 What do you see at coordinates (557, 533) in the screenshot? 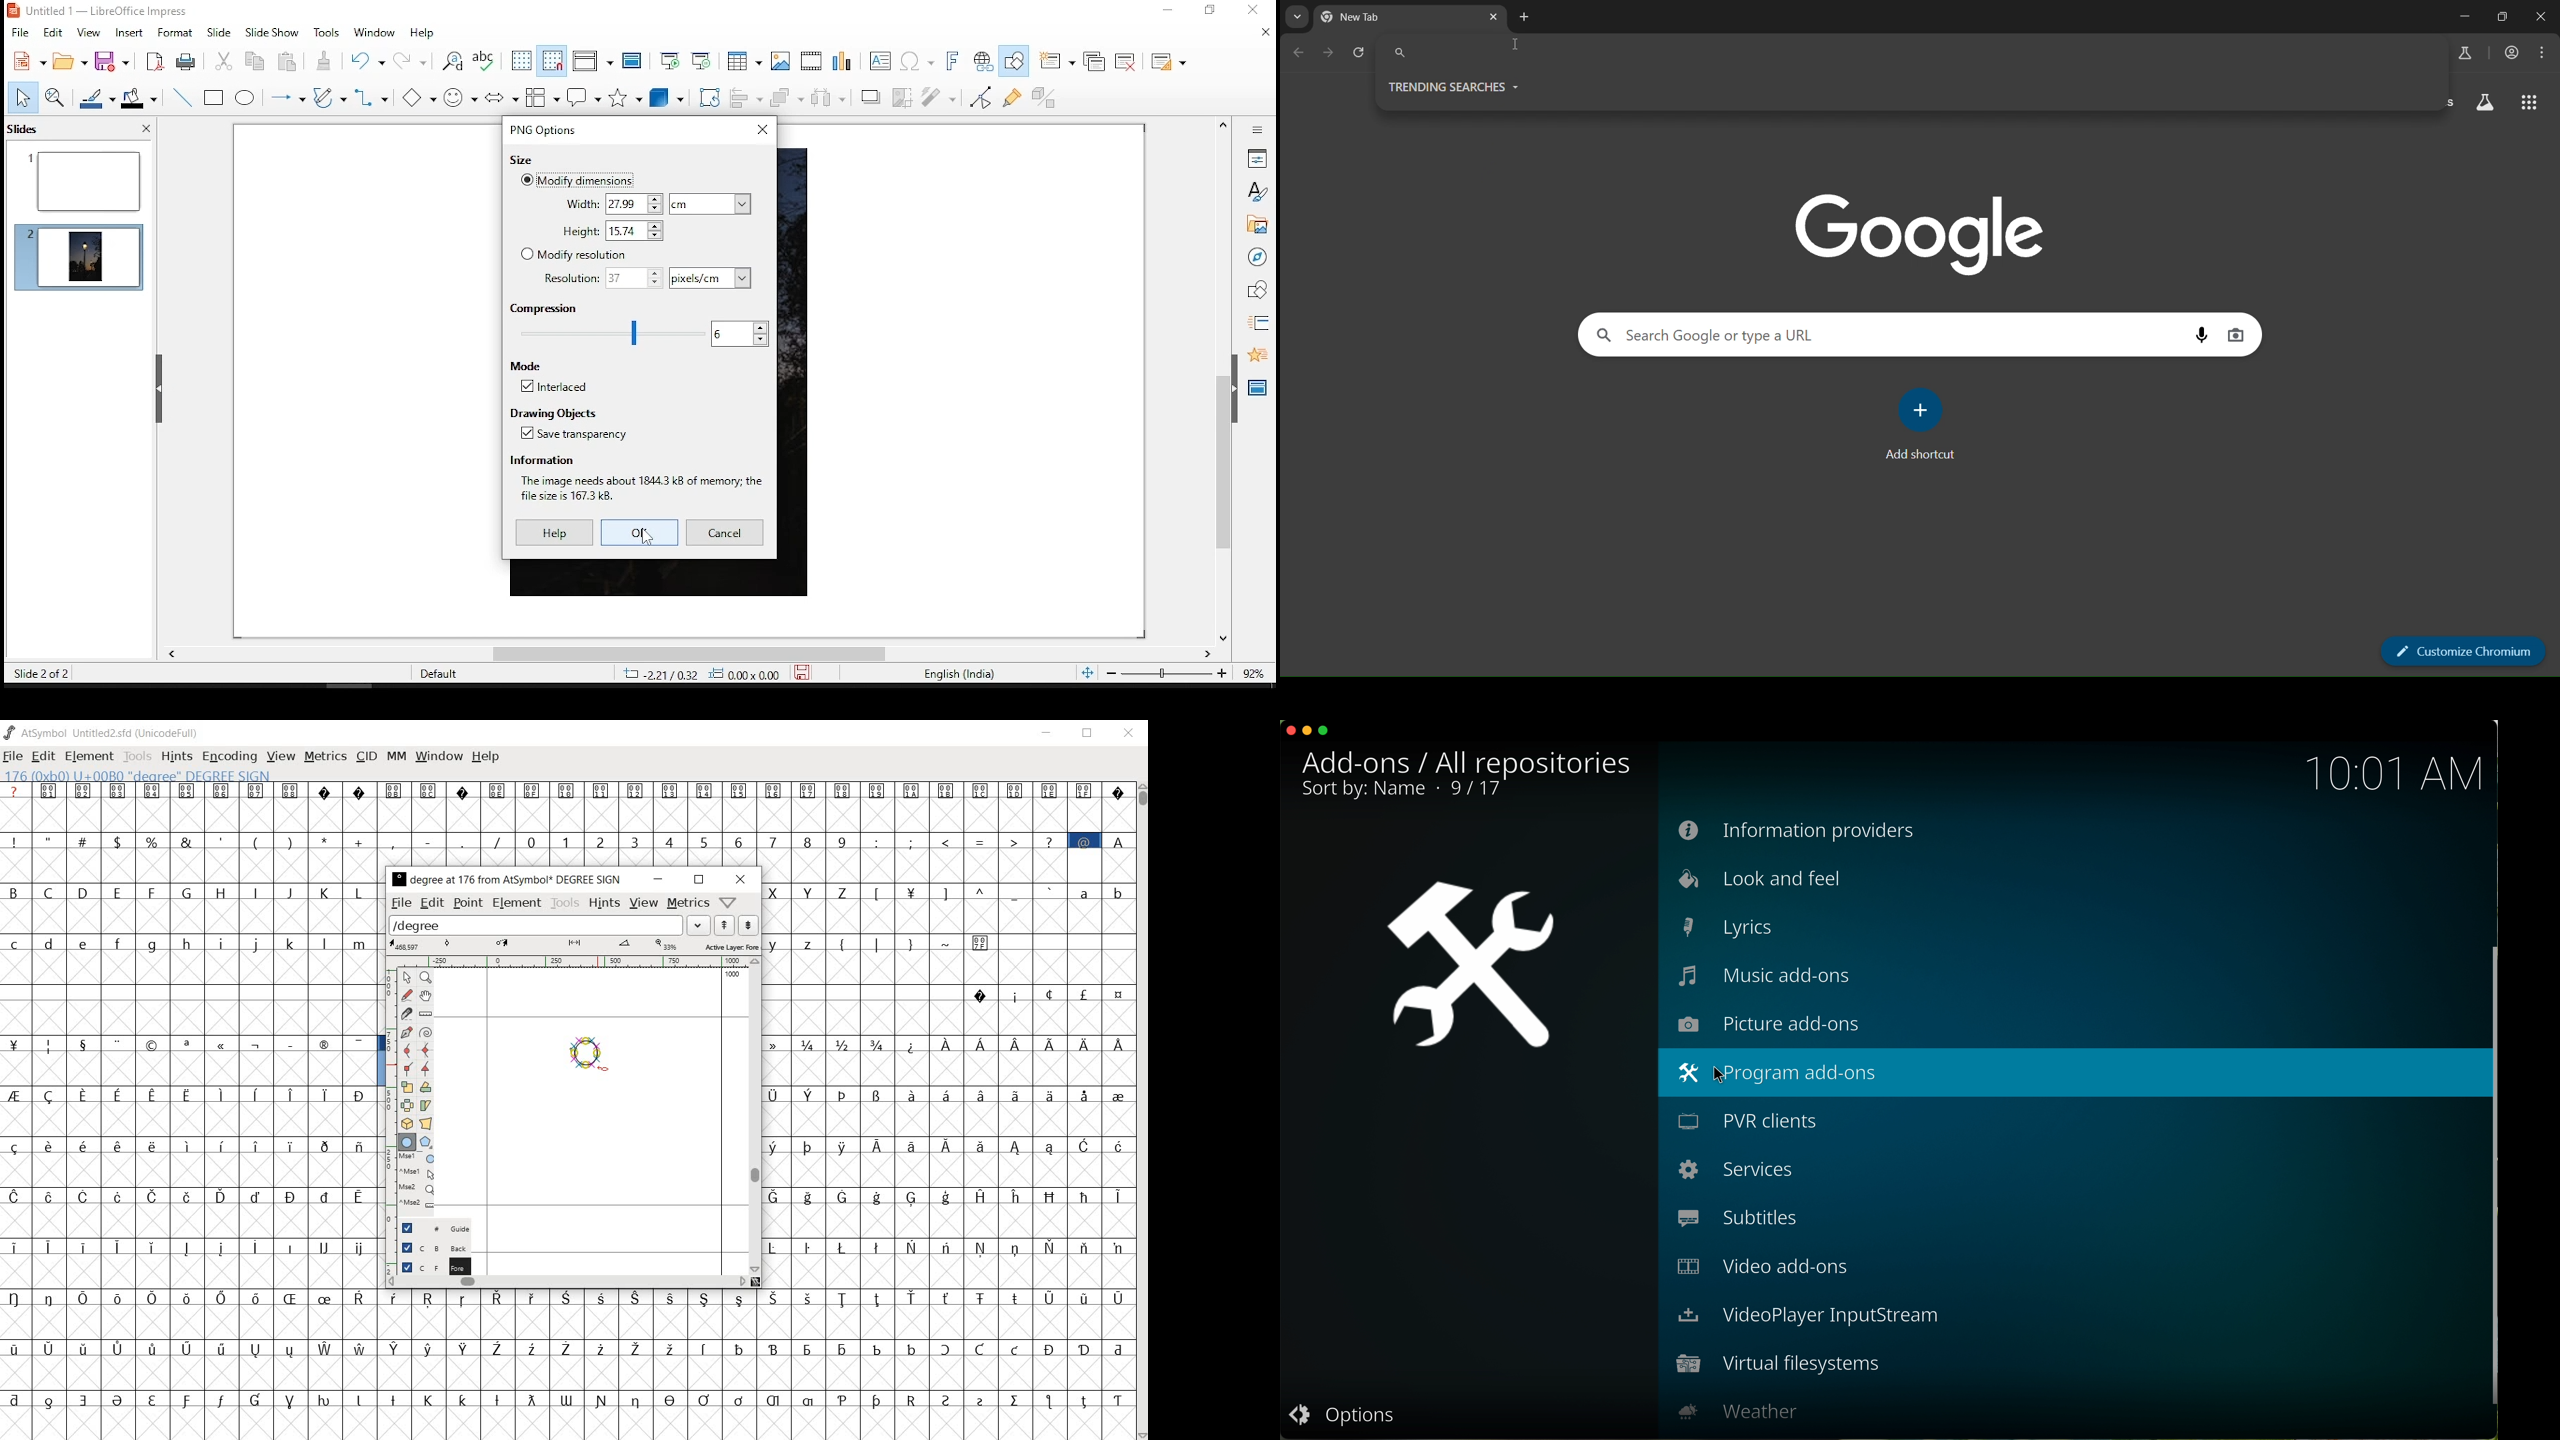
I see `help` at bounding box center [557, 533].